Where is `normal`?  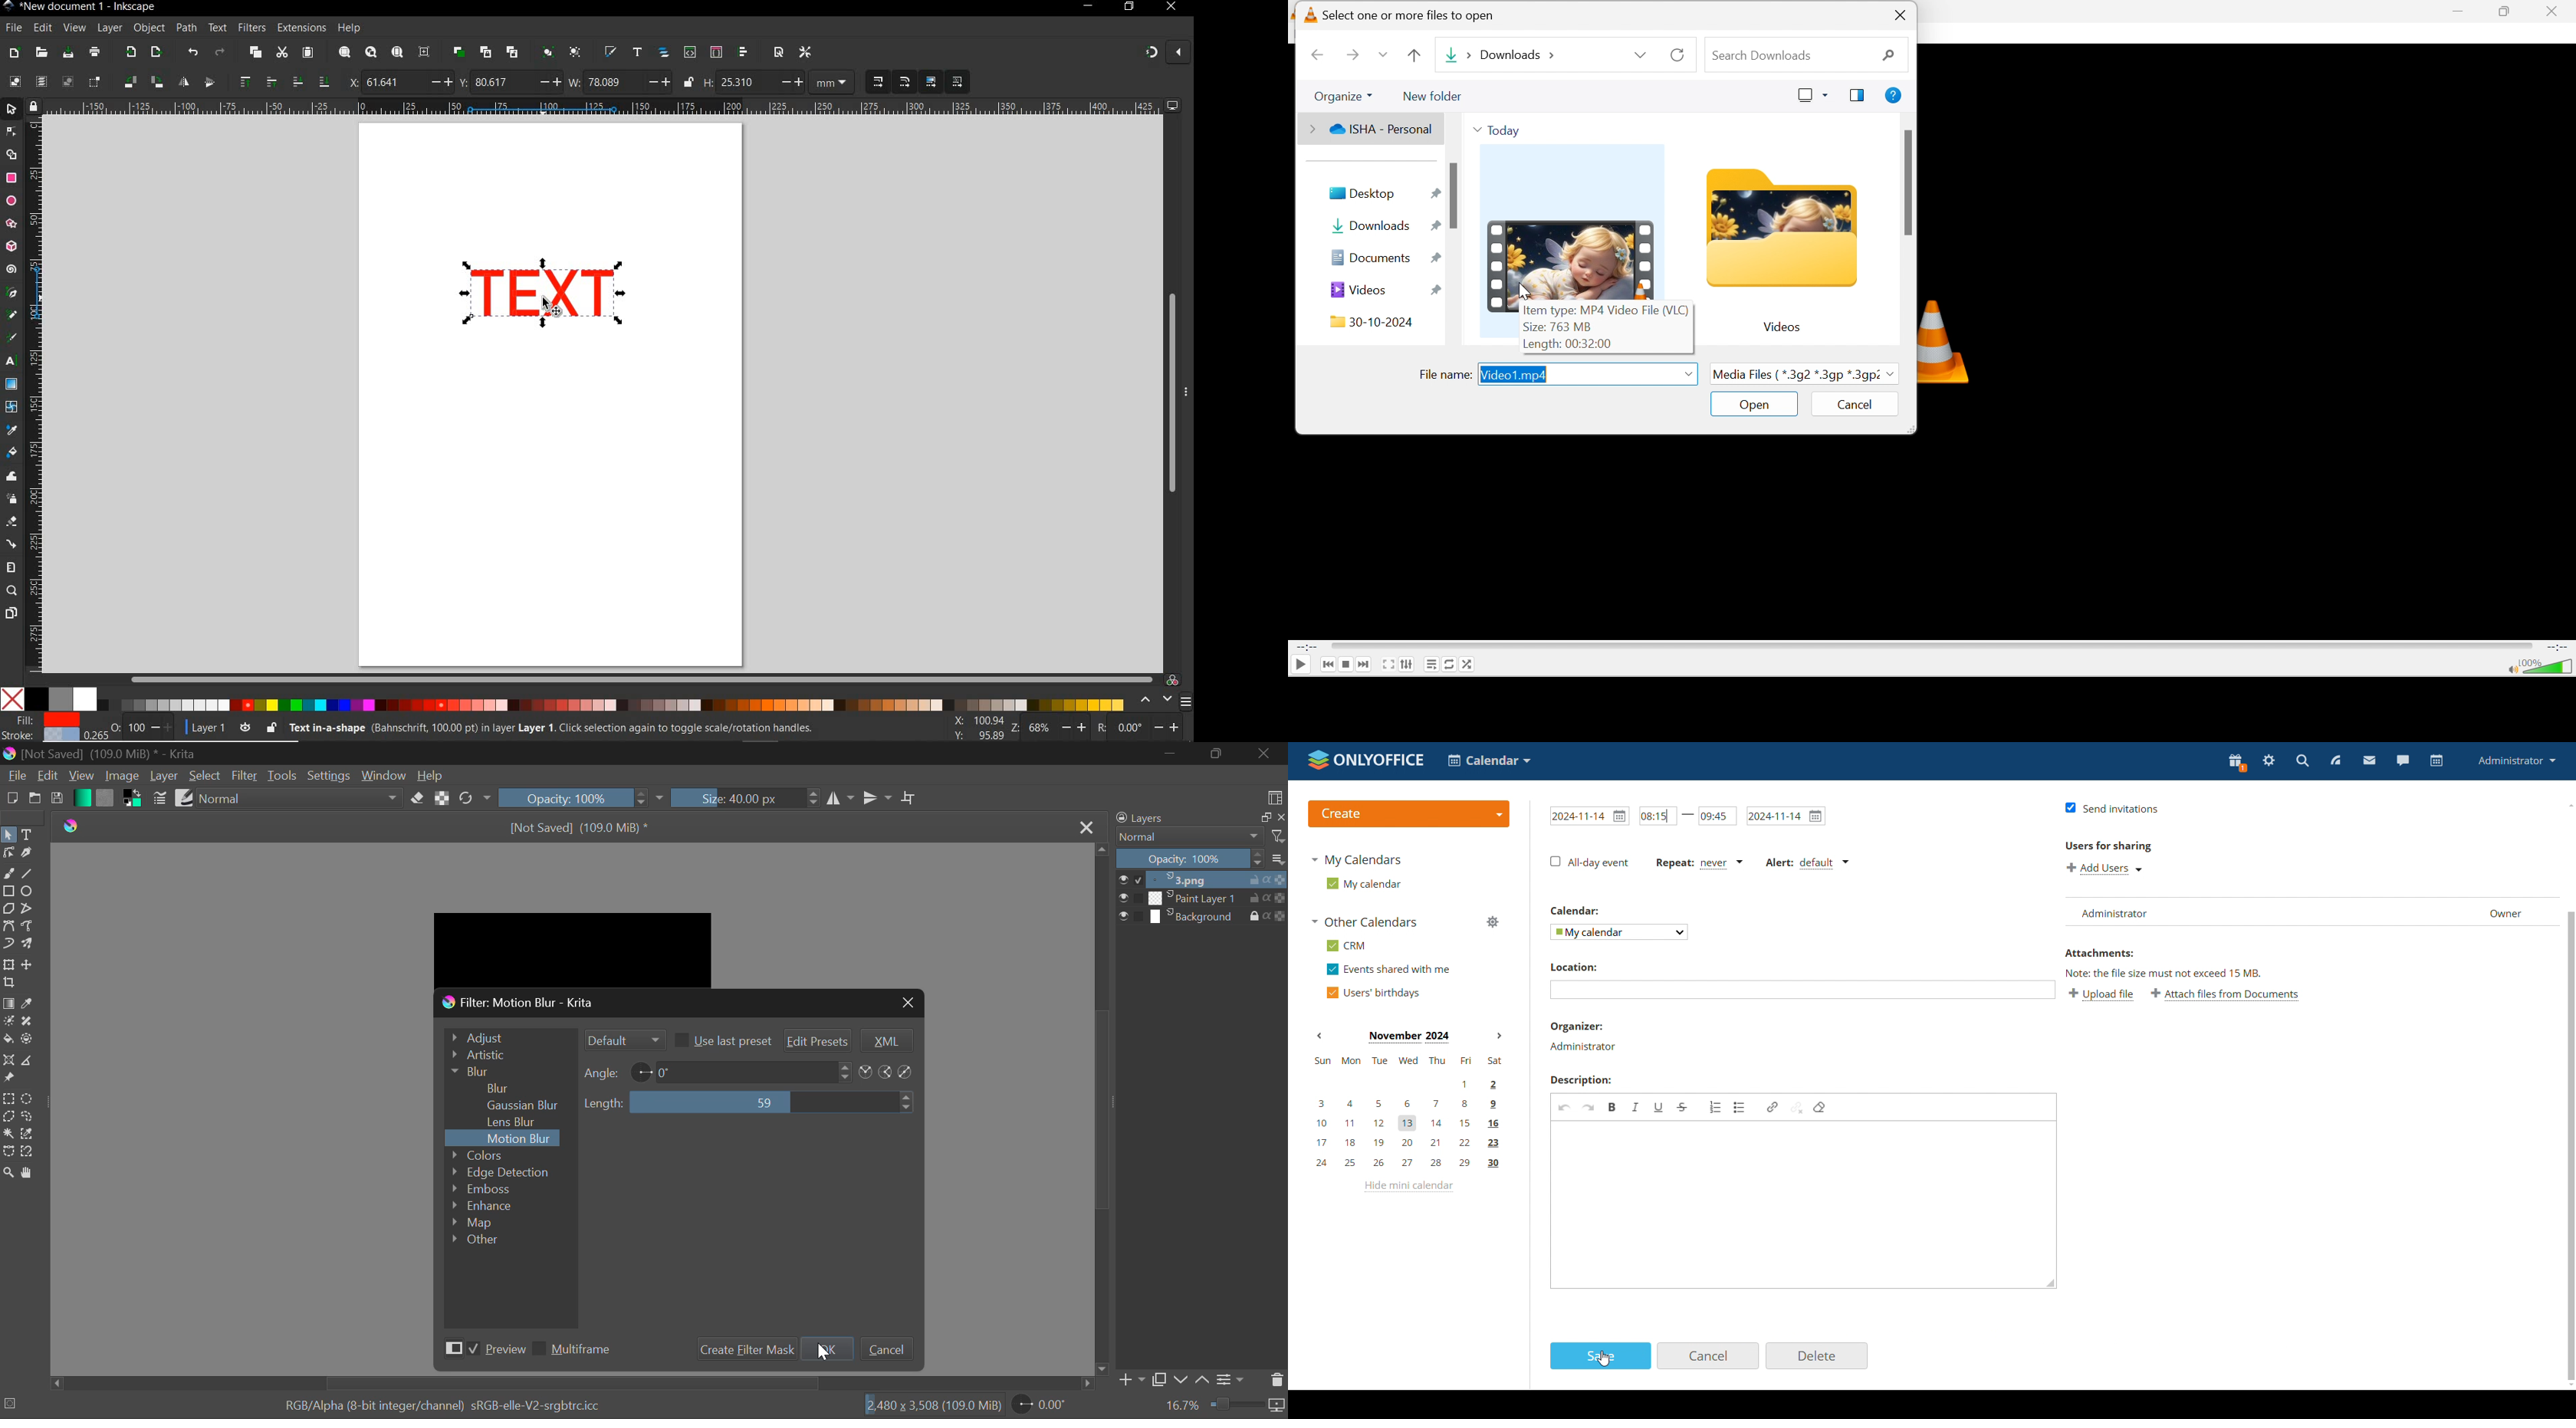 normal is located at coordinates (299, 798).